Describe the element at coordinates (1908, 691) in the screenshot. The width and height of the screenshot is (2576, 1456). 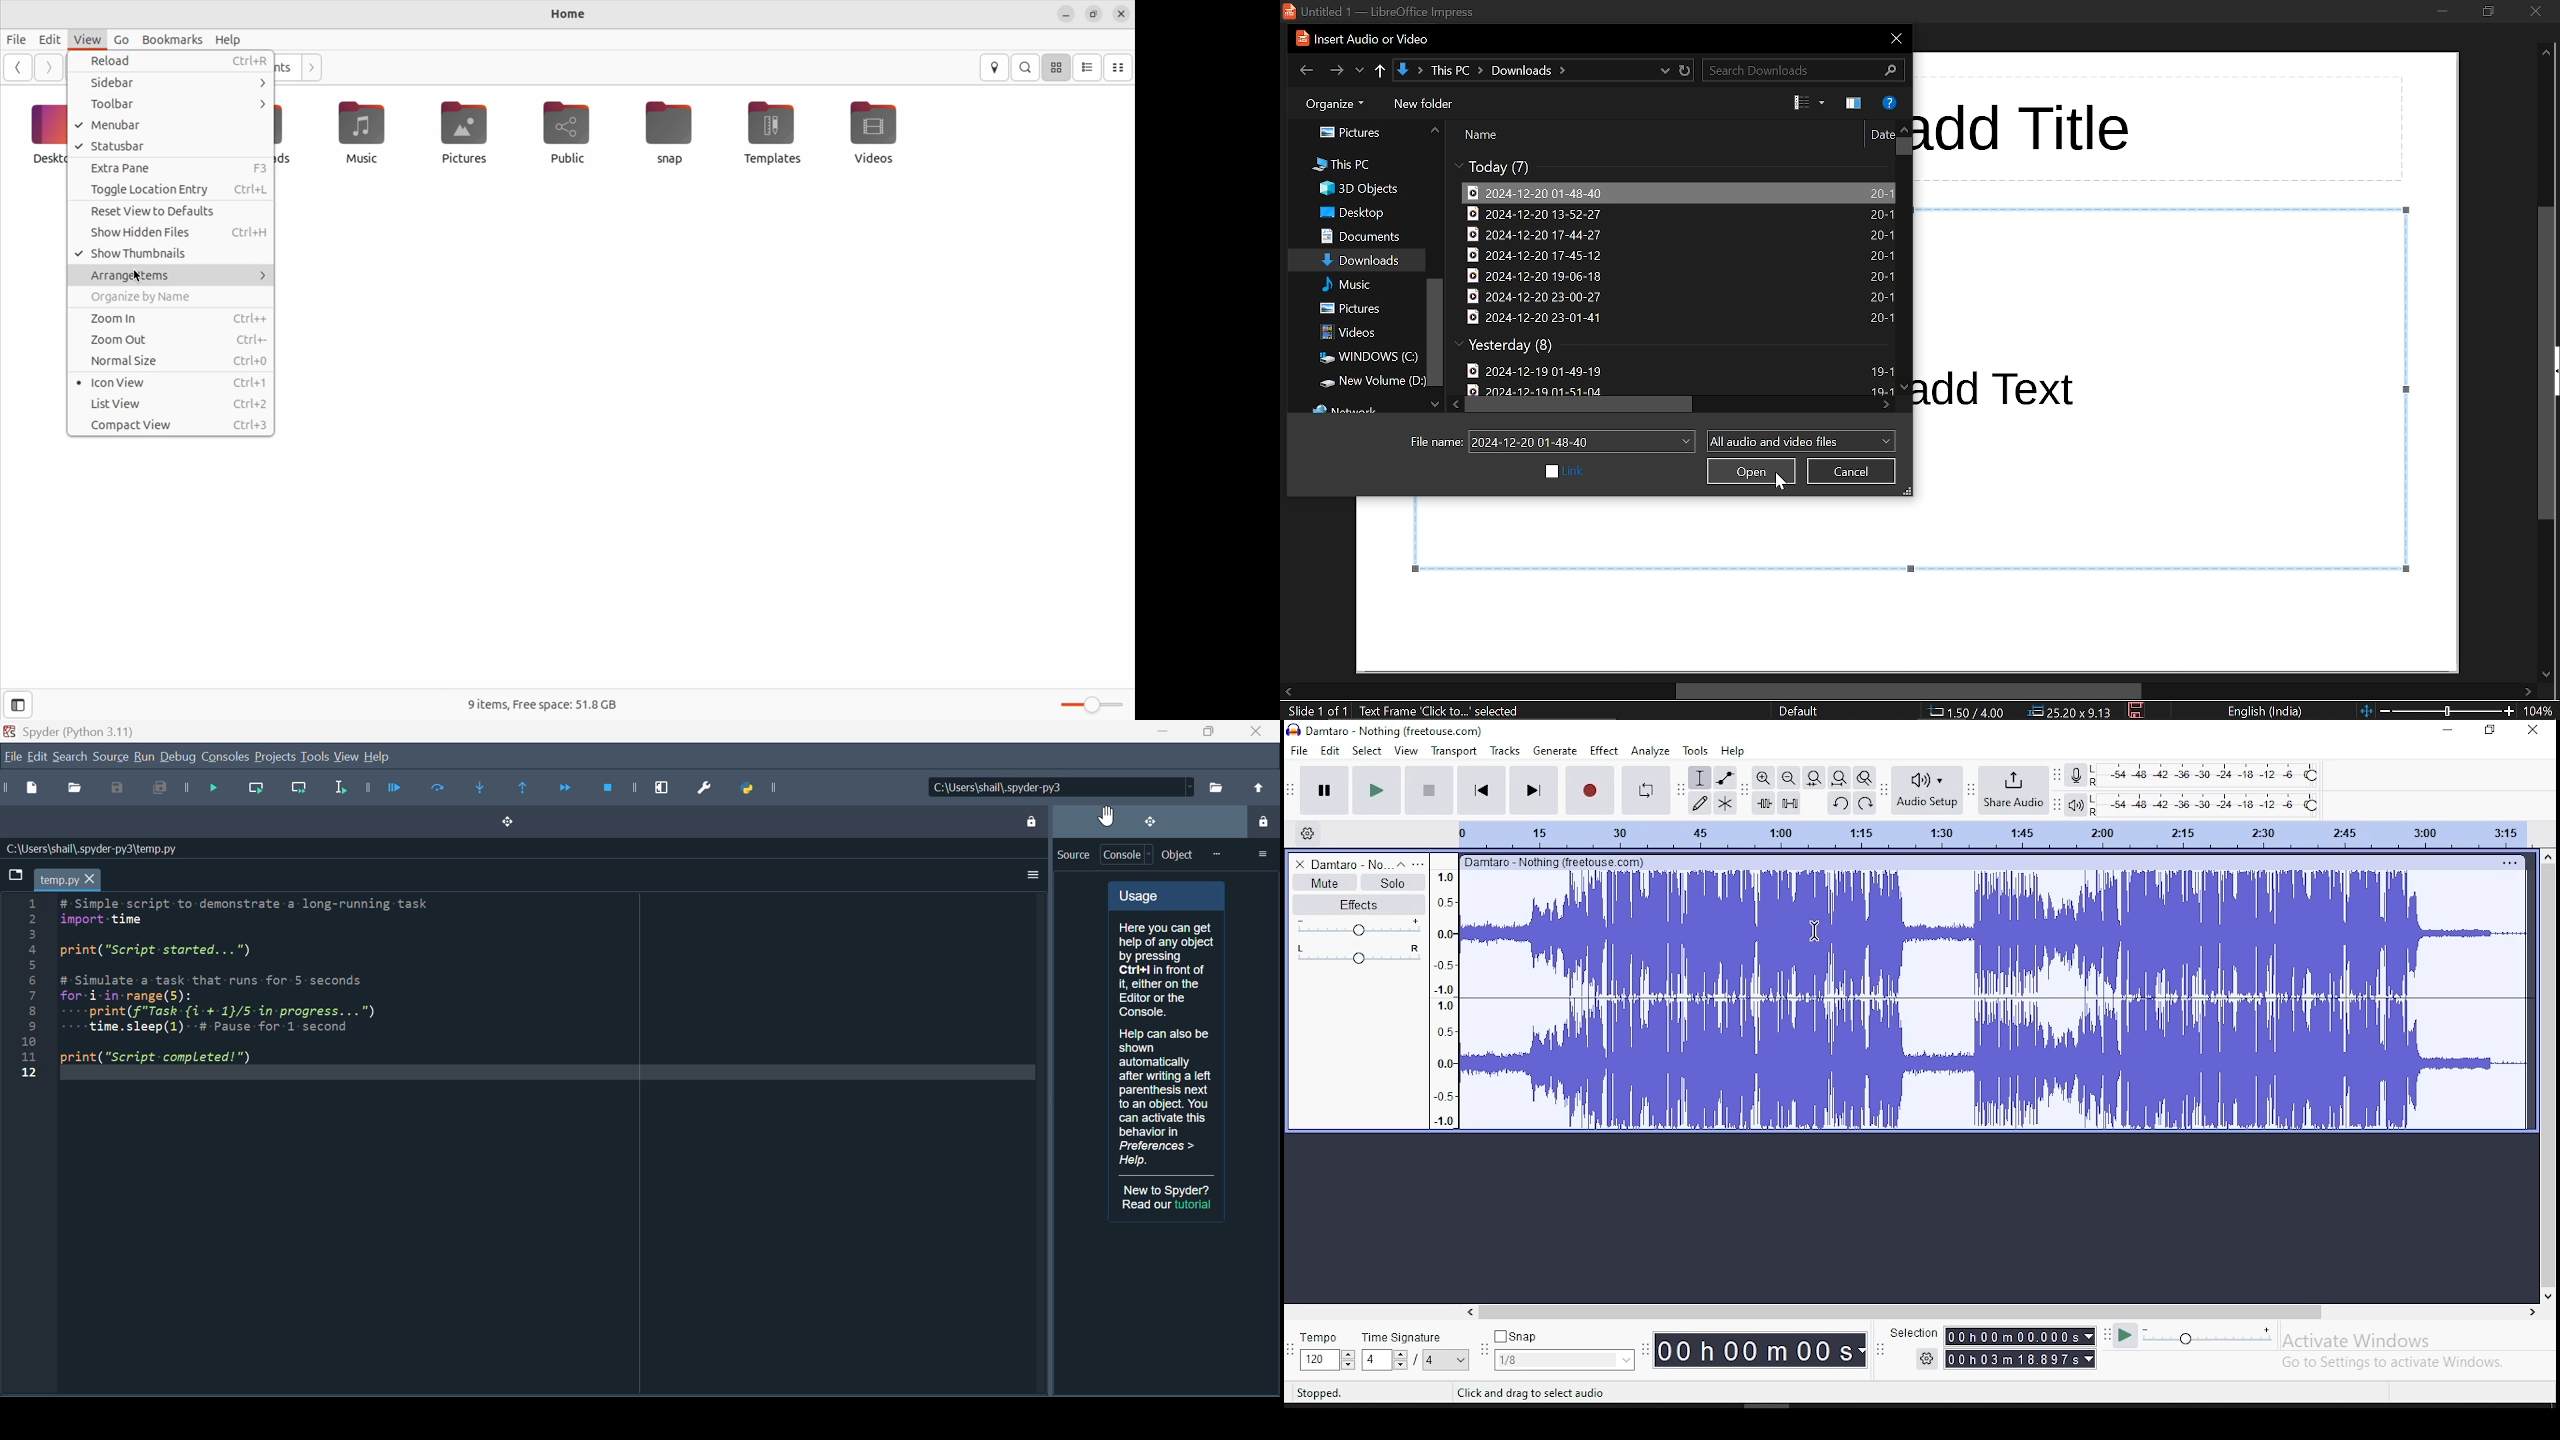
I see `horizontal scrollbar` at that location.